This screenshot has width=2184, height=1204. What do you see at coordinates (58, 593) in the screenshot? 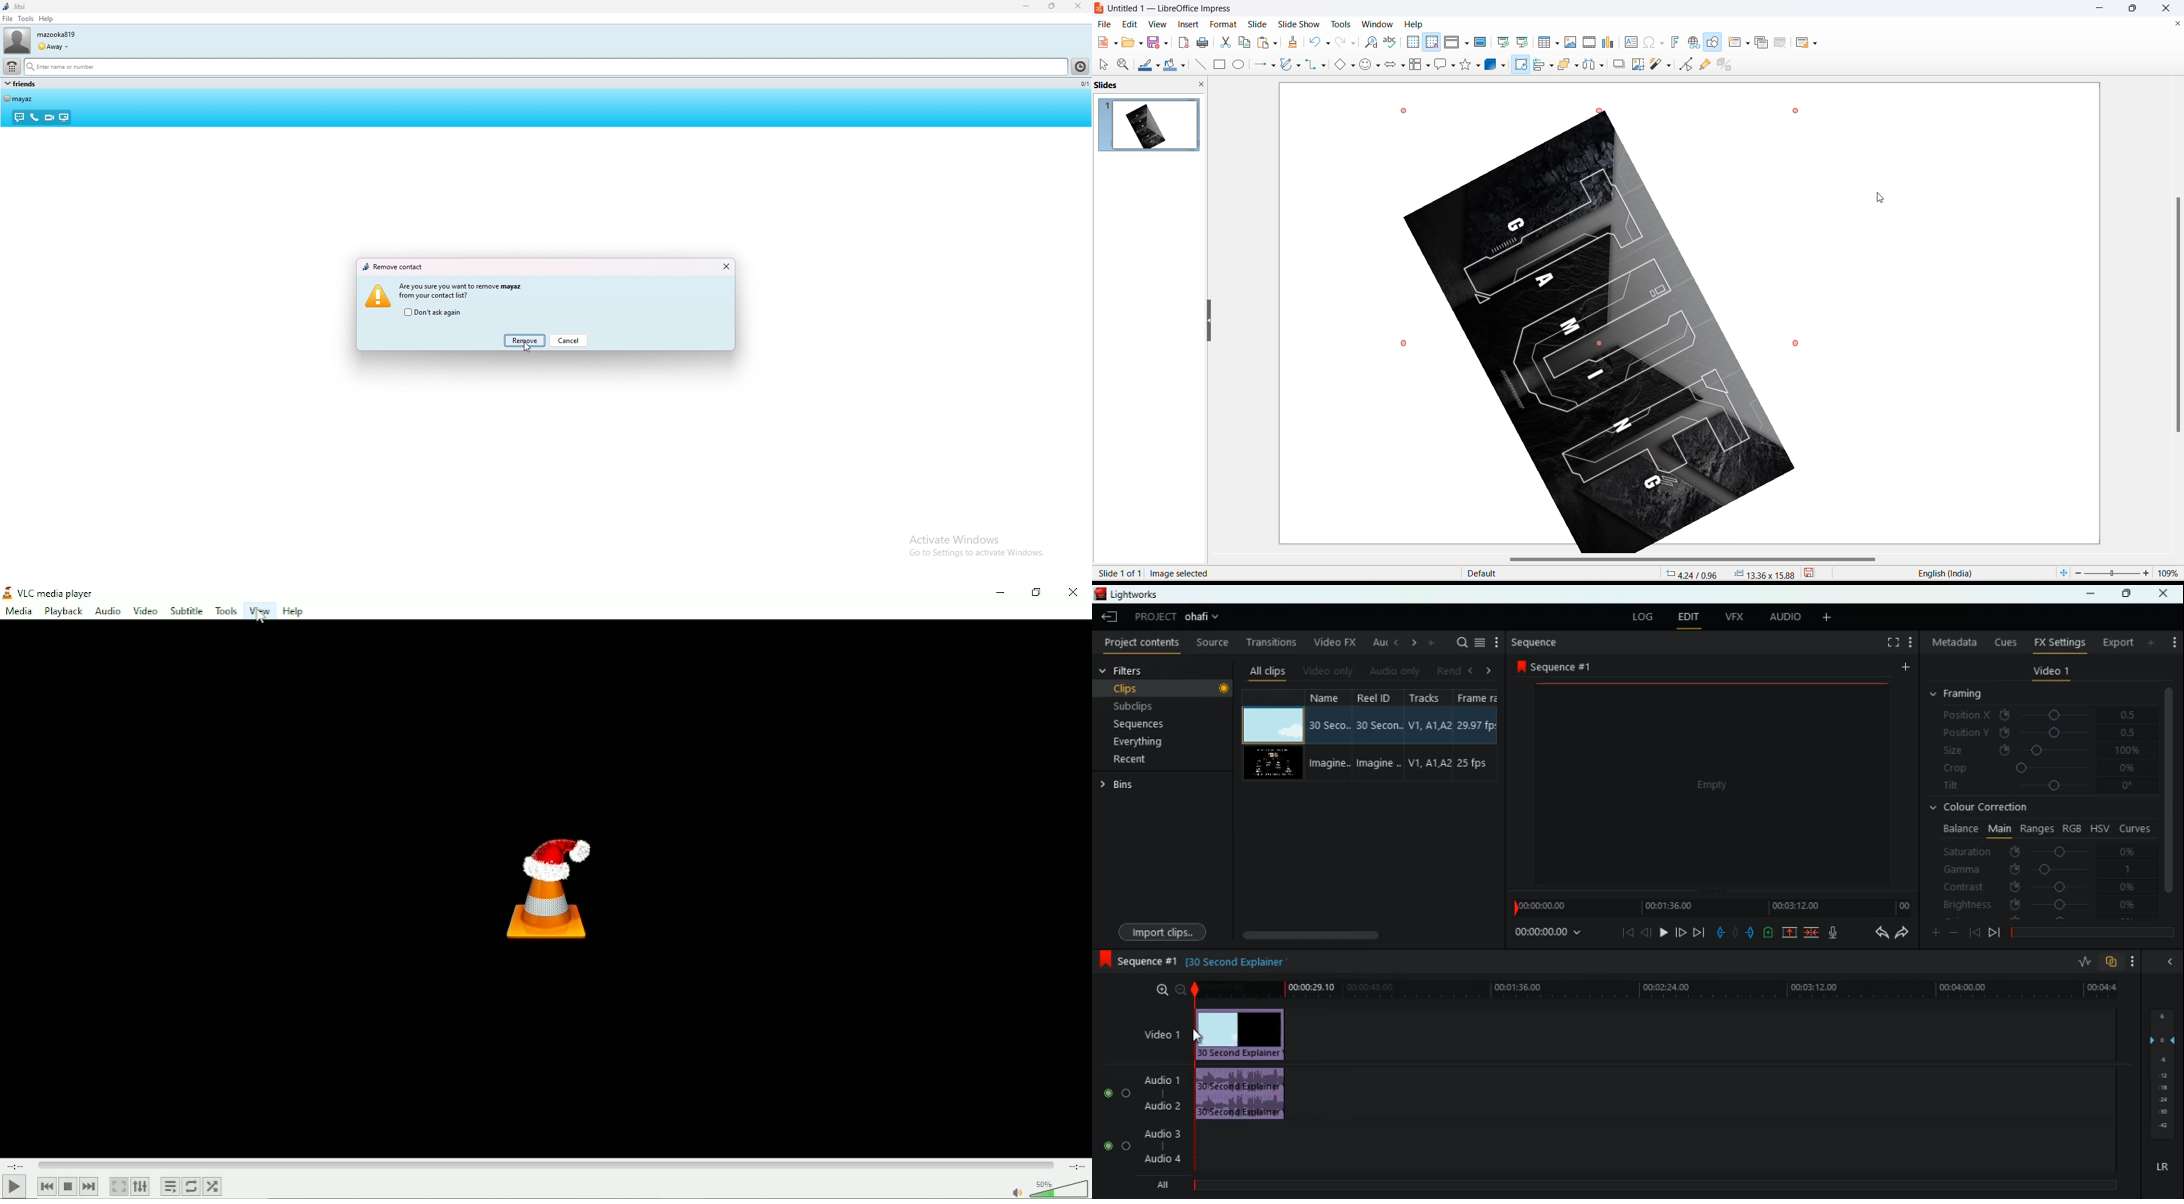
I see `VLC media player ` at bounding box center [58, 593].